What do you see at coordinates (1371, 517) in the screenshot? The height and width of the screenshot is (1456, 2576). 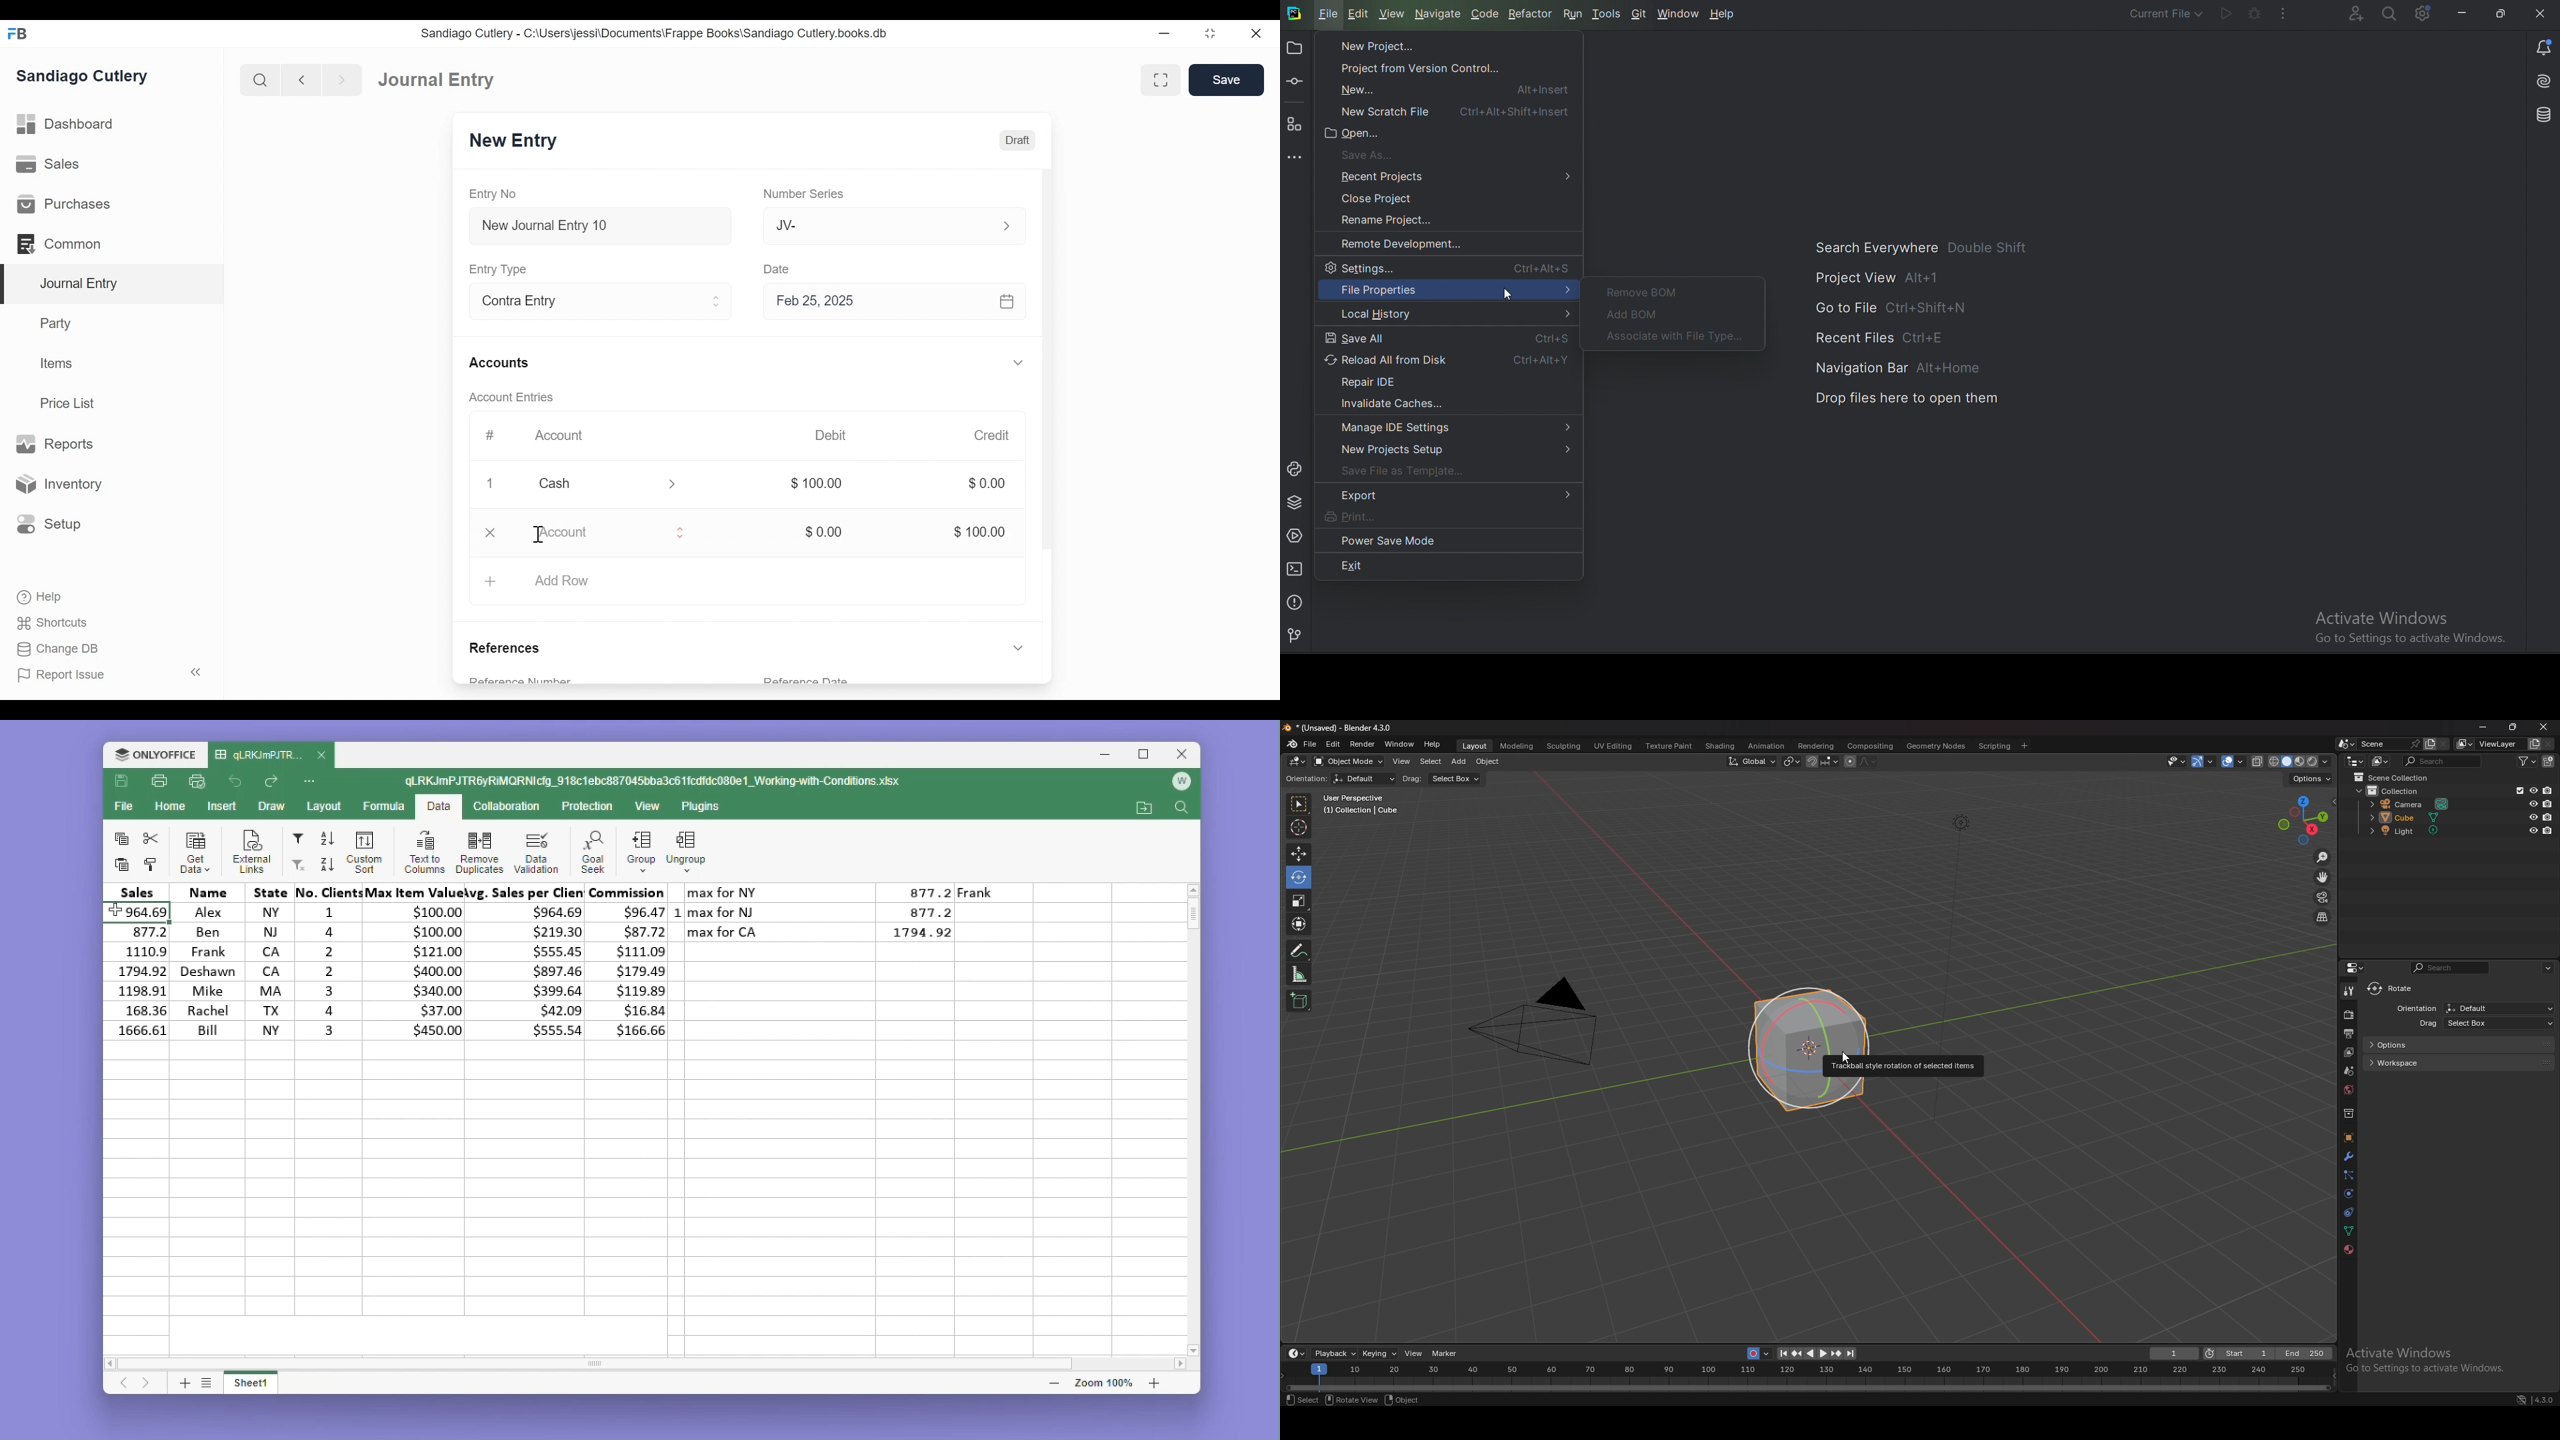 I see `Print` at bounding box center [1371, 517].